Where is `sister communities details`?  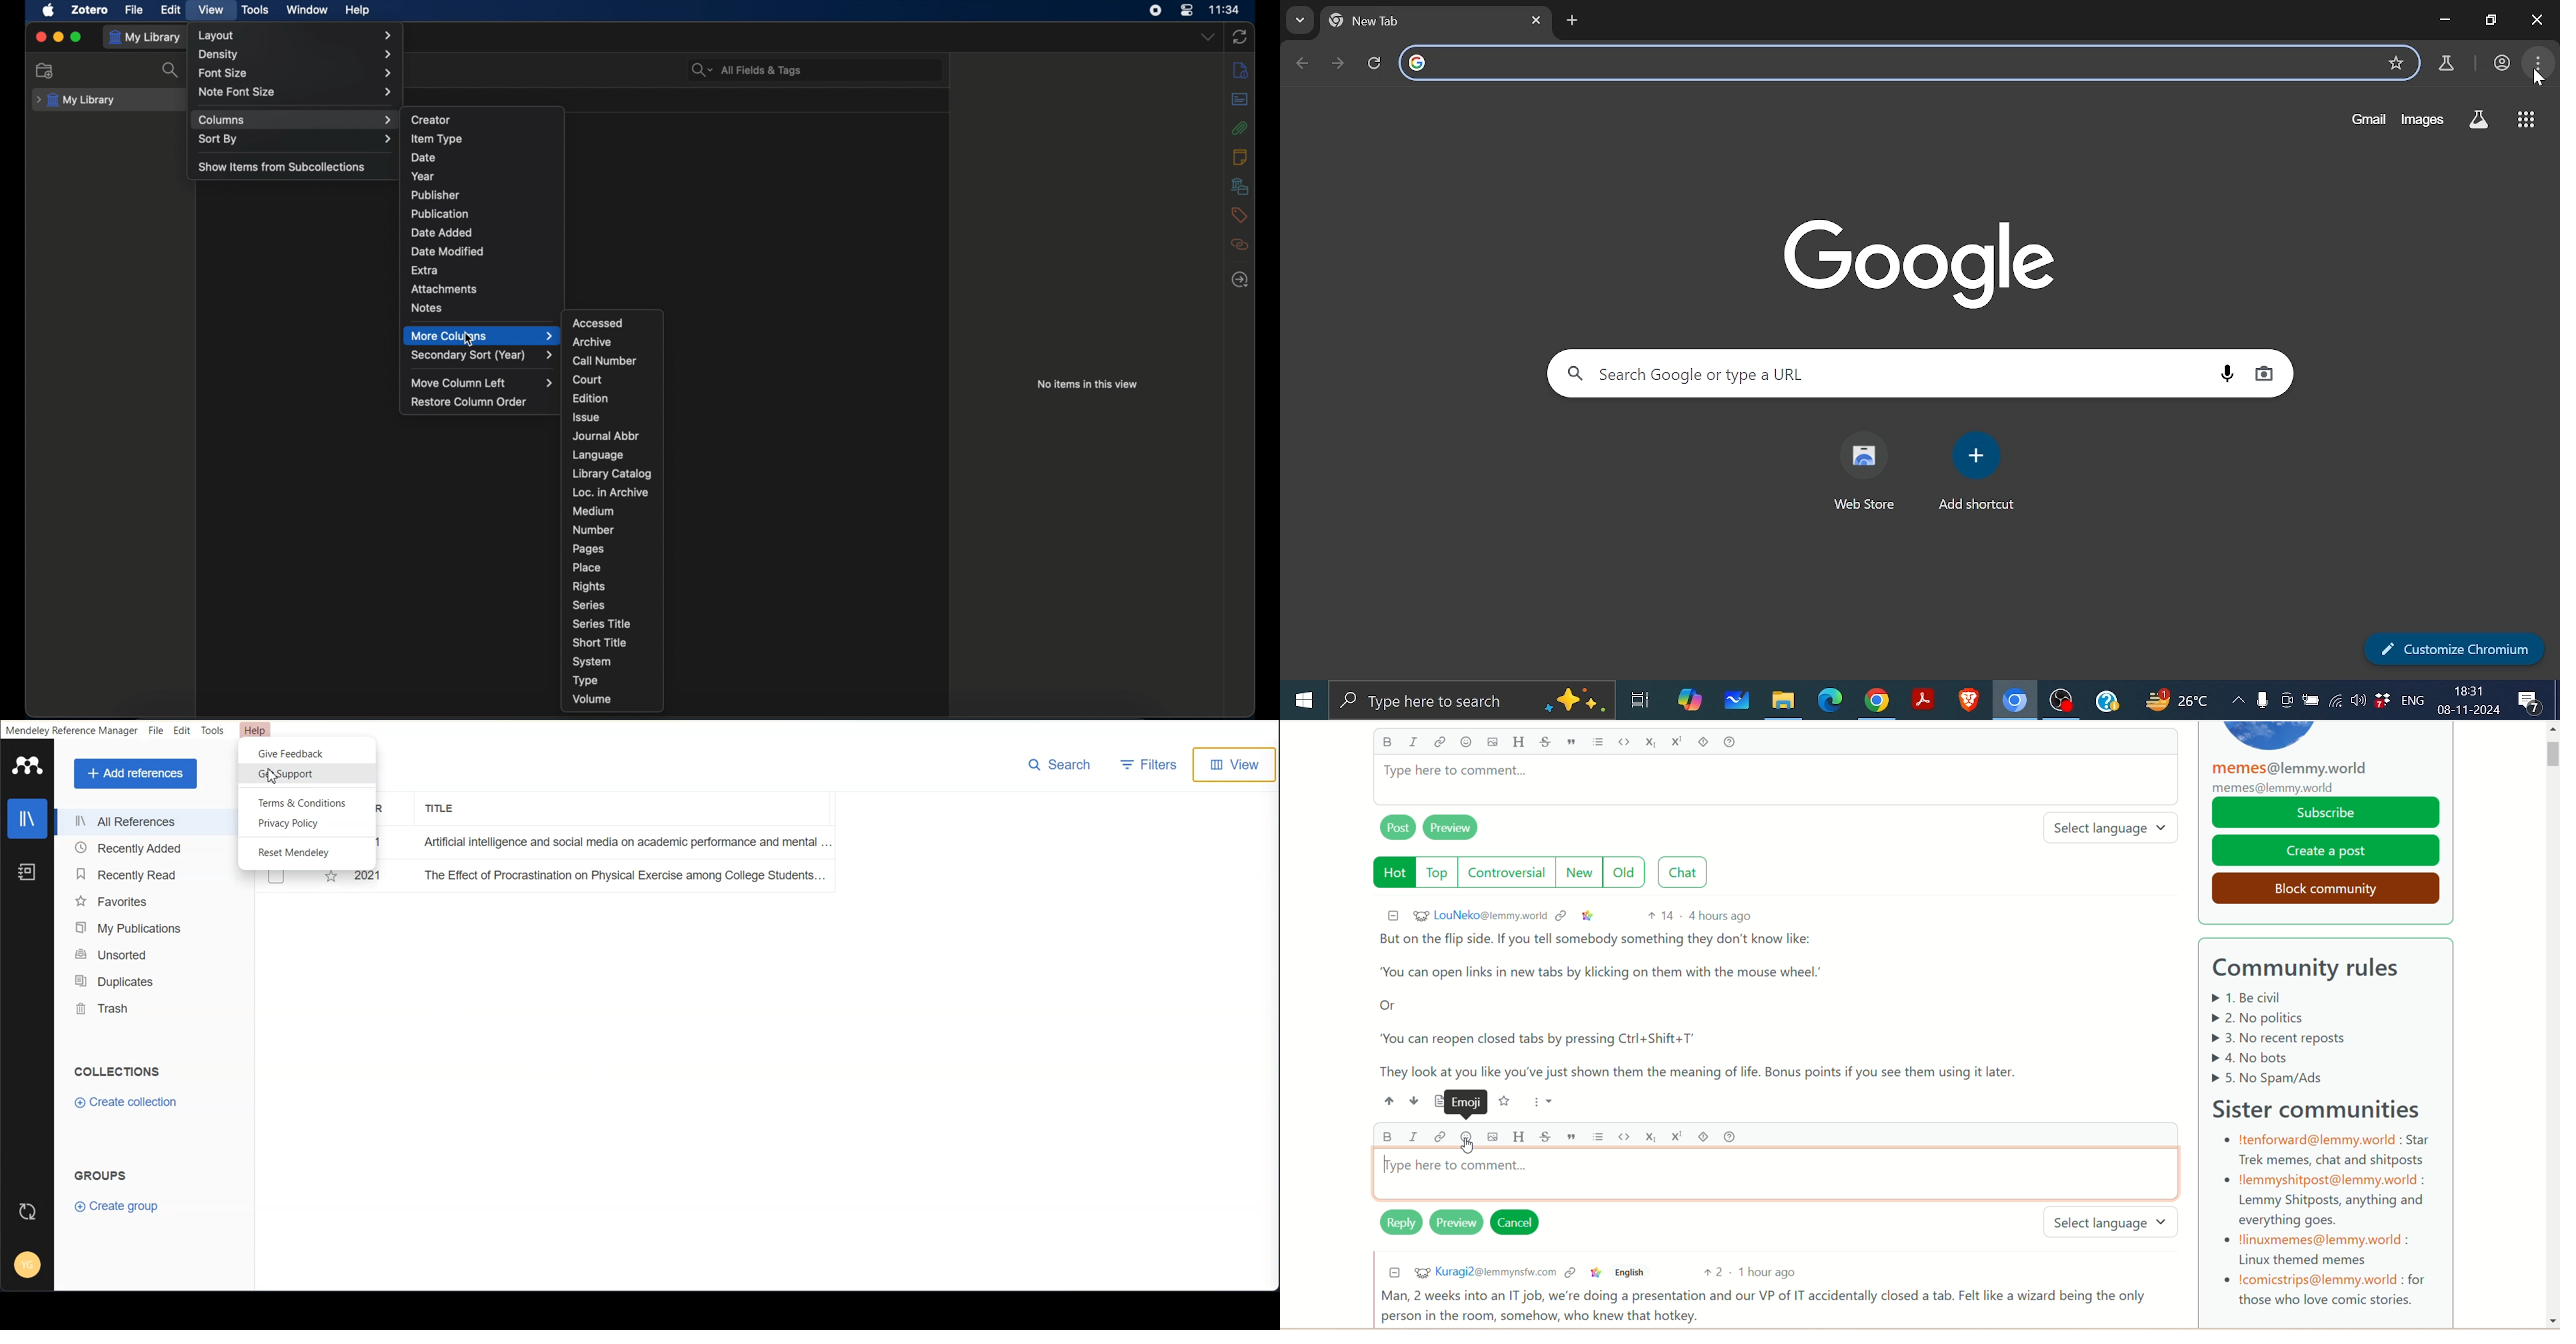
sister communities details is located at coordinates (2325, 1220).